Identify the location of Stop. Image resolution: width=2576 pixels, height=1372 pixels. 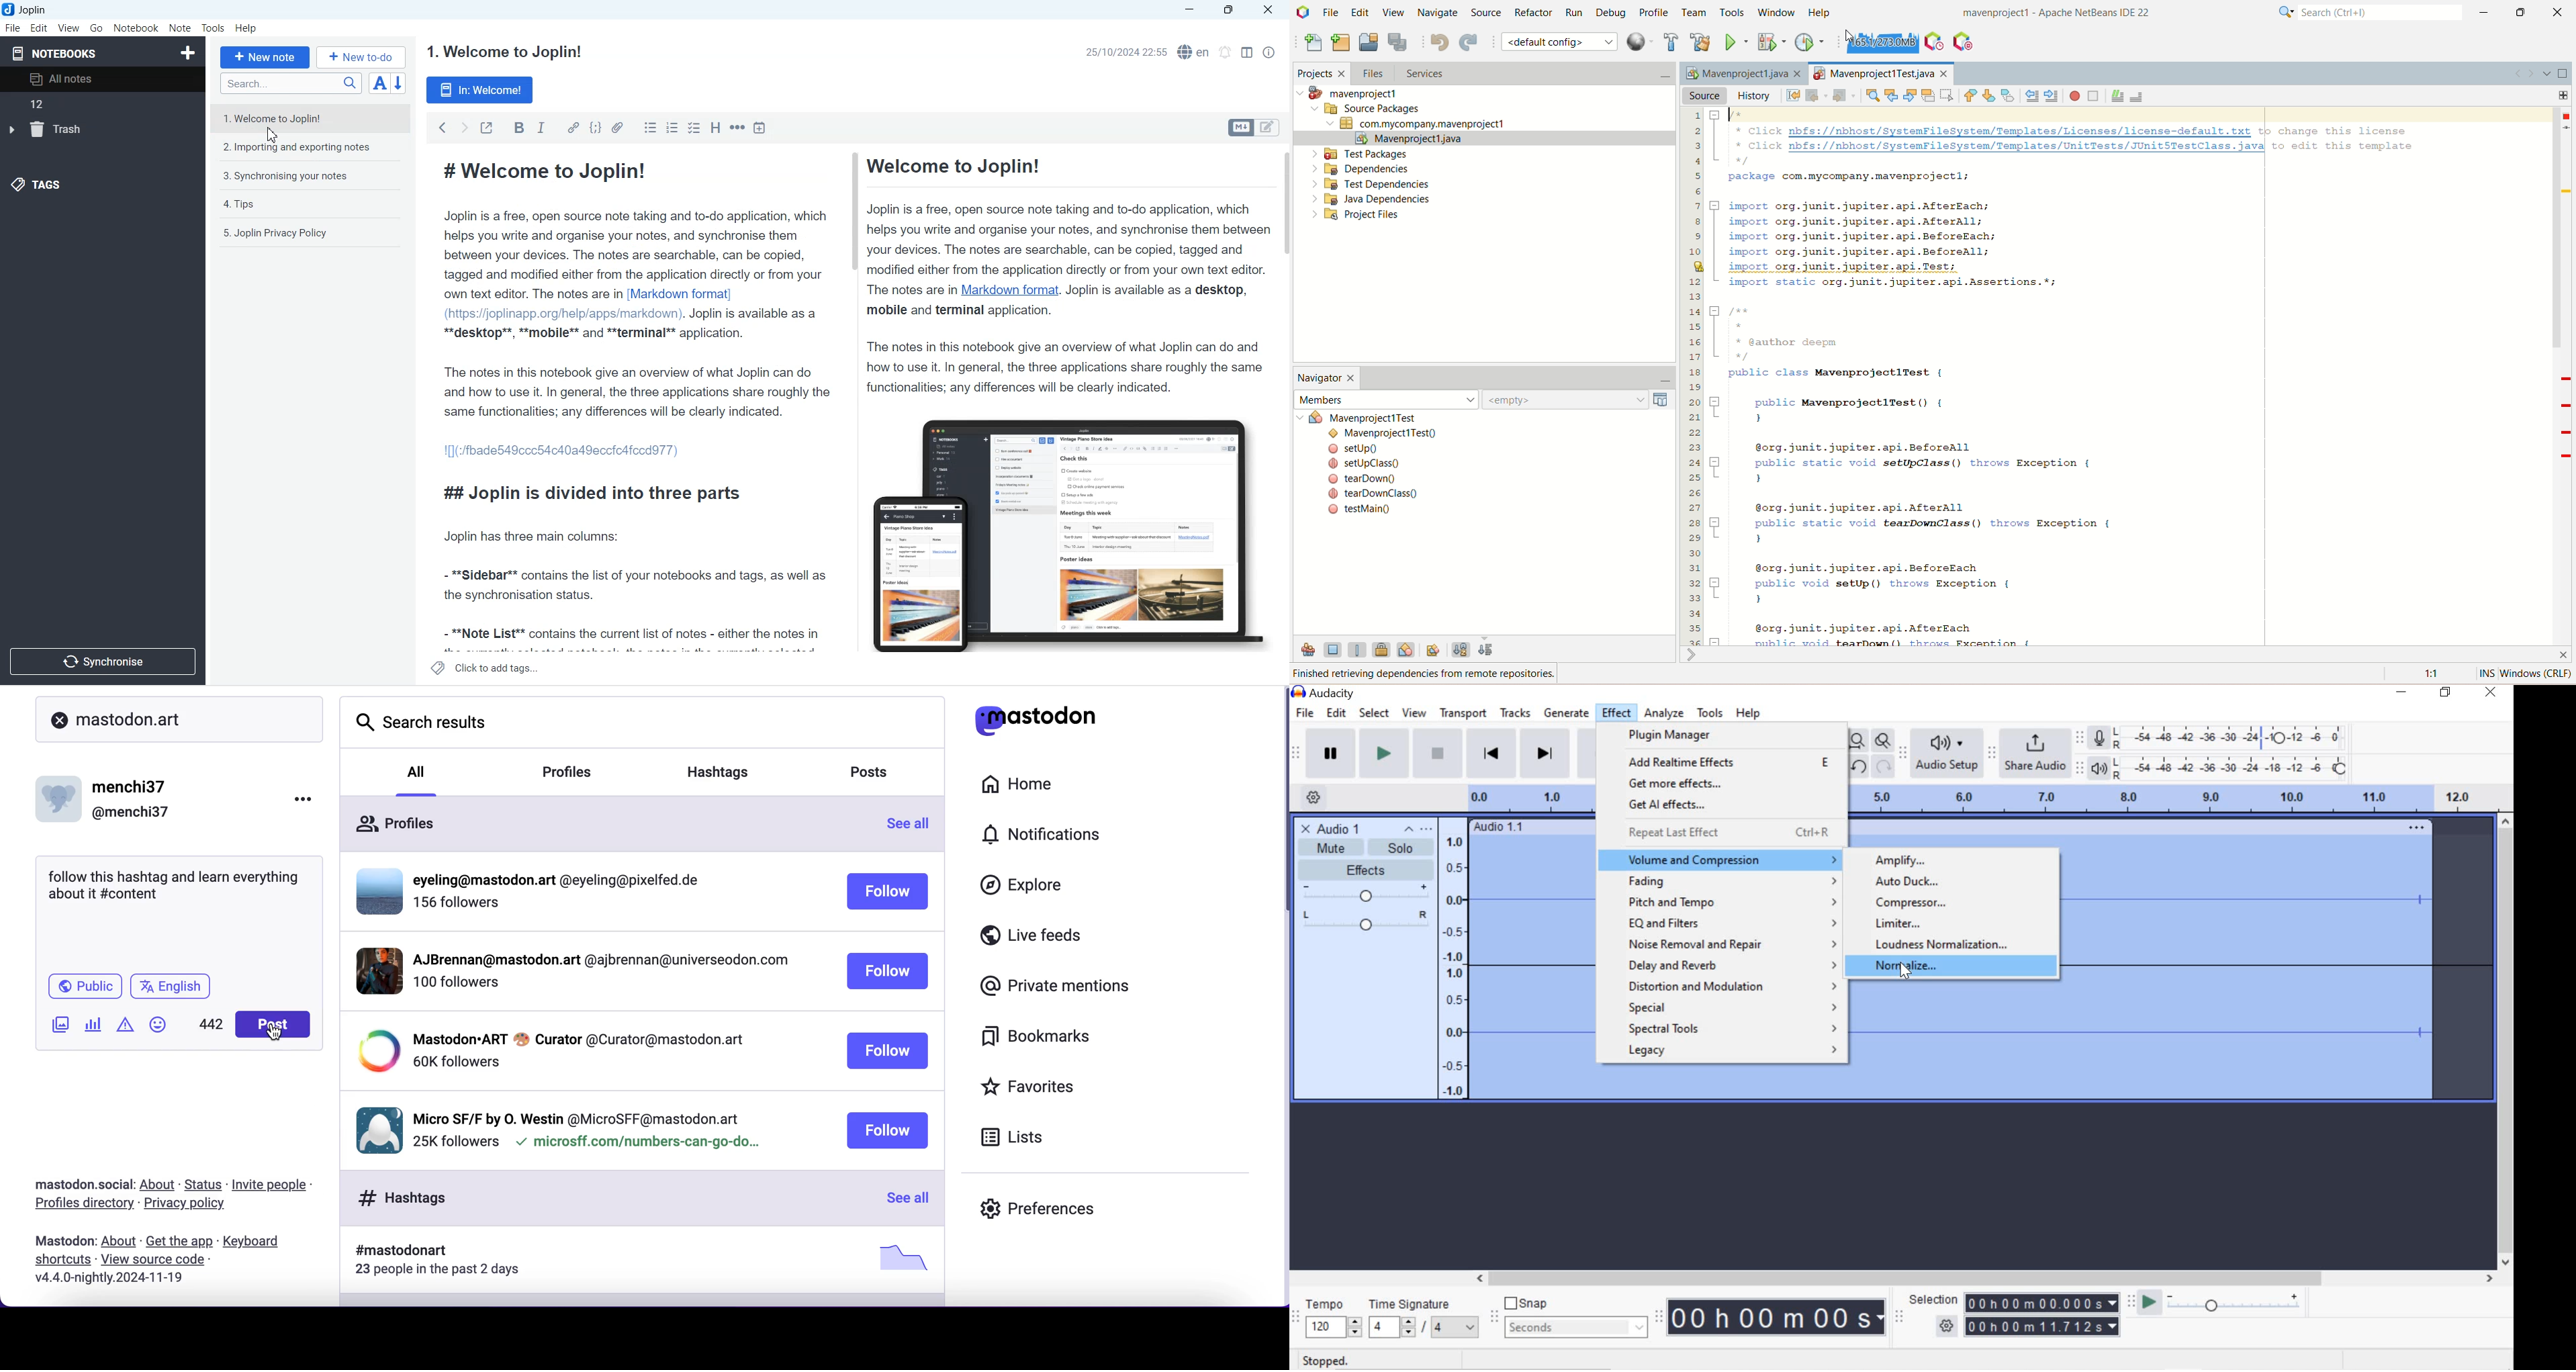
(1436, 755).